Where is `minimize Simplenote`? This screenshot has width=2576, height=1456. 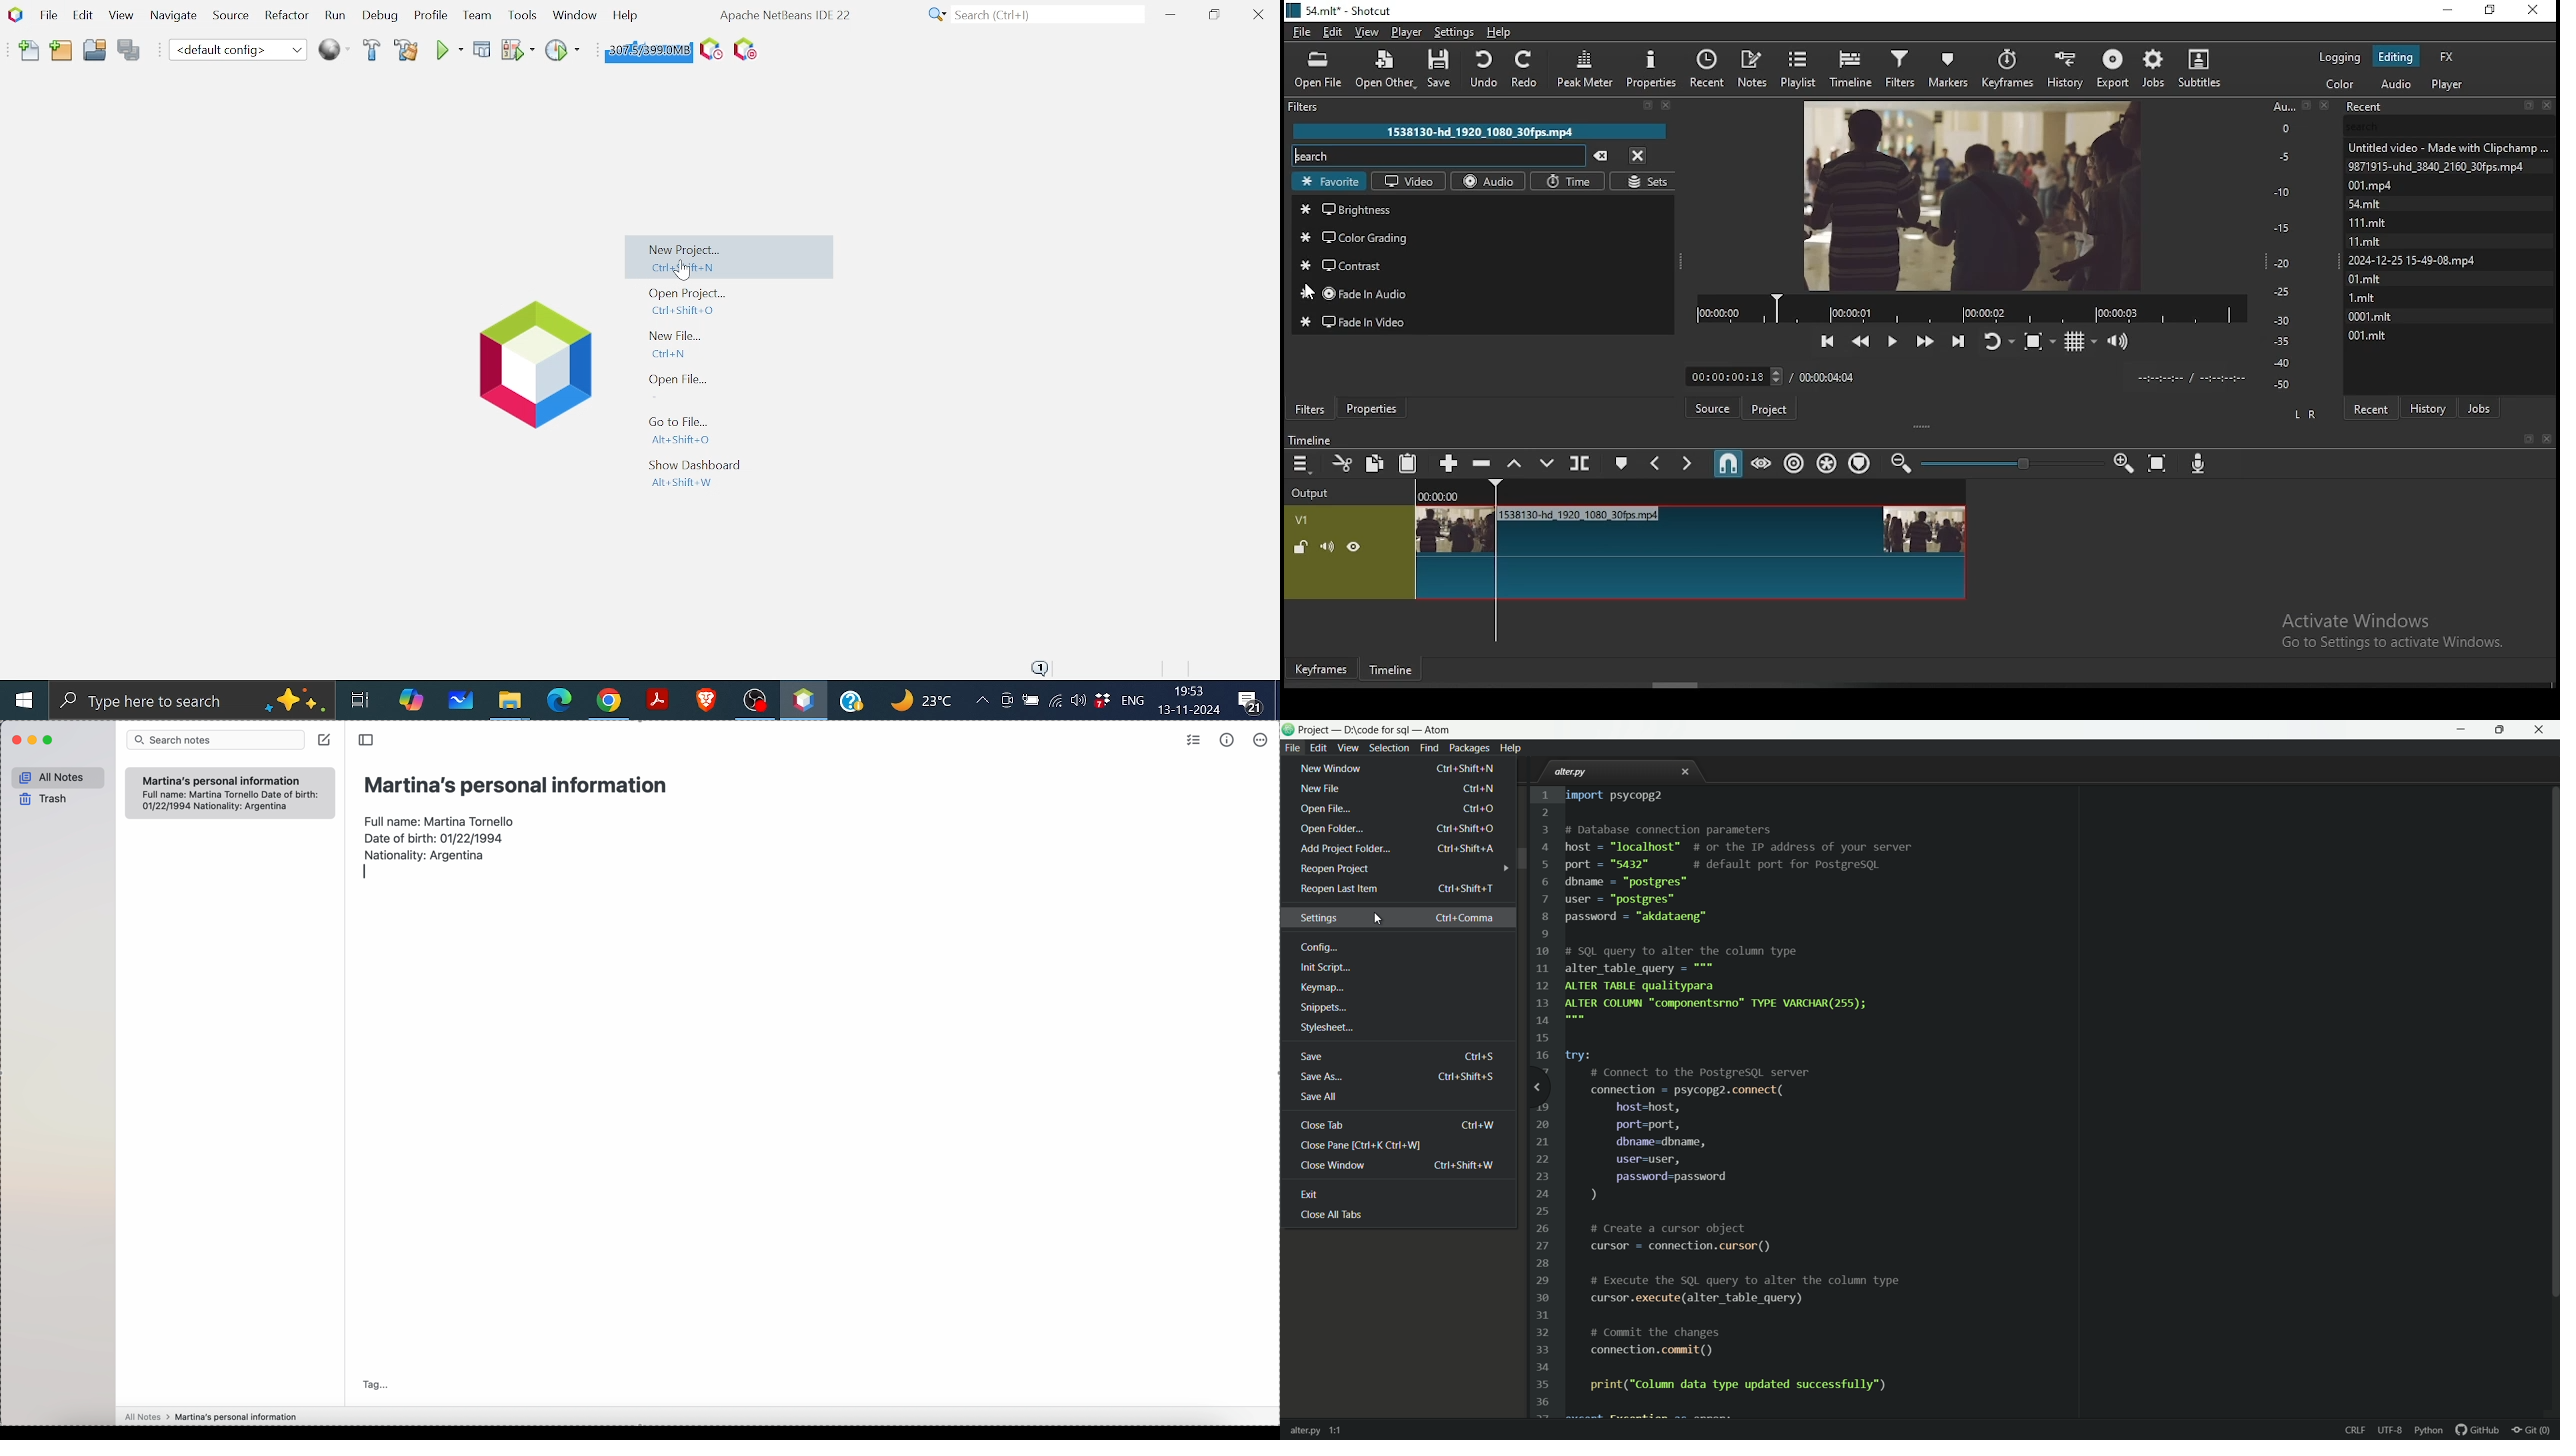 minimize Simplenote is located at coordinates (35, 740).